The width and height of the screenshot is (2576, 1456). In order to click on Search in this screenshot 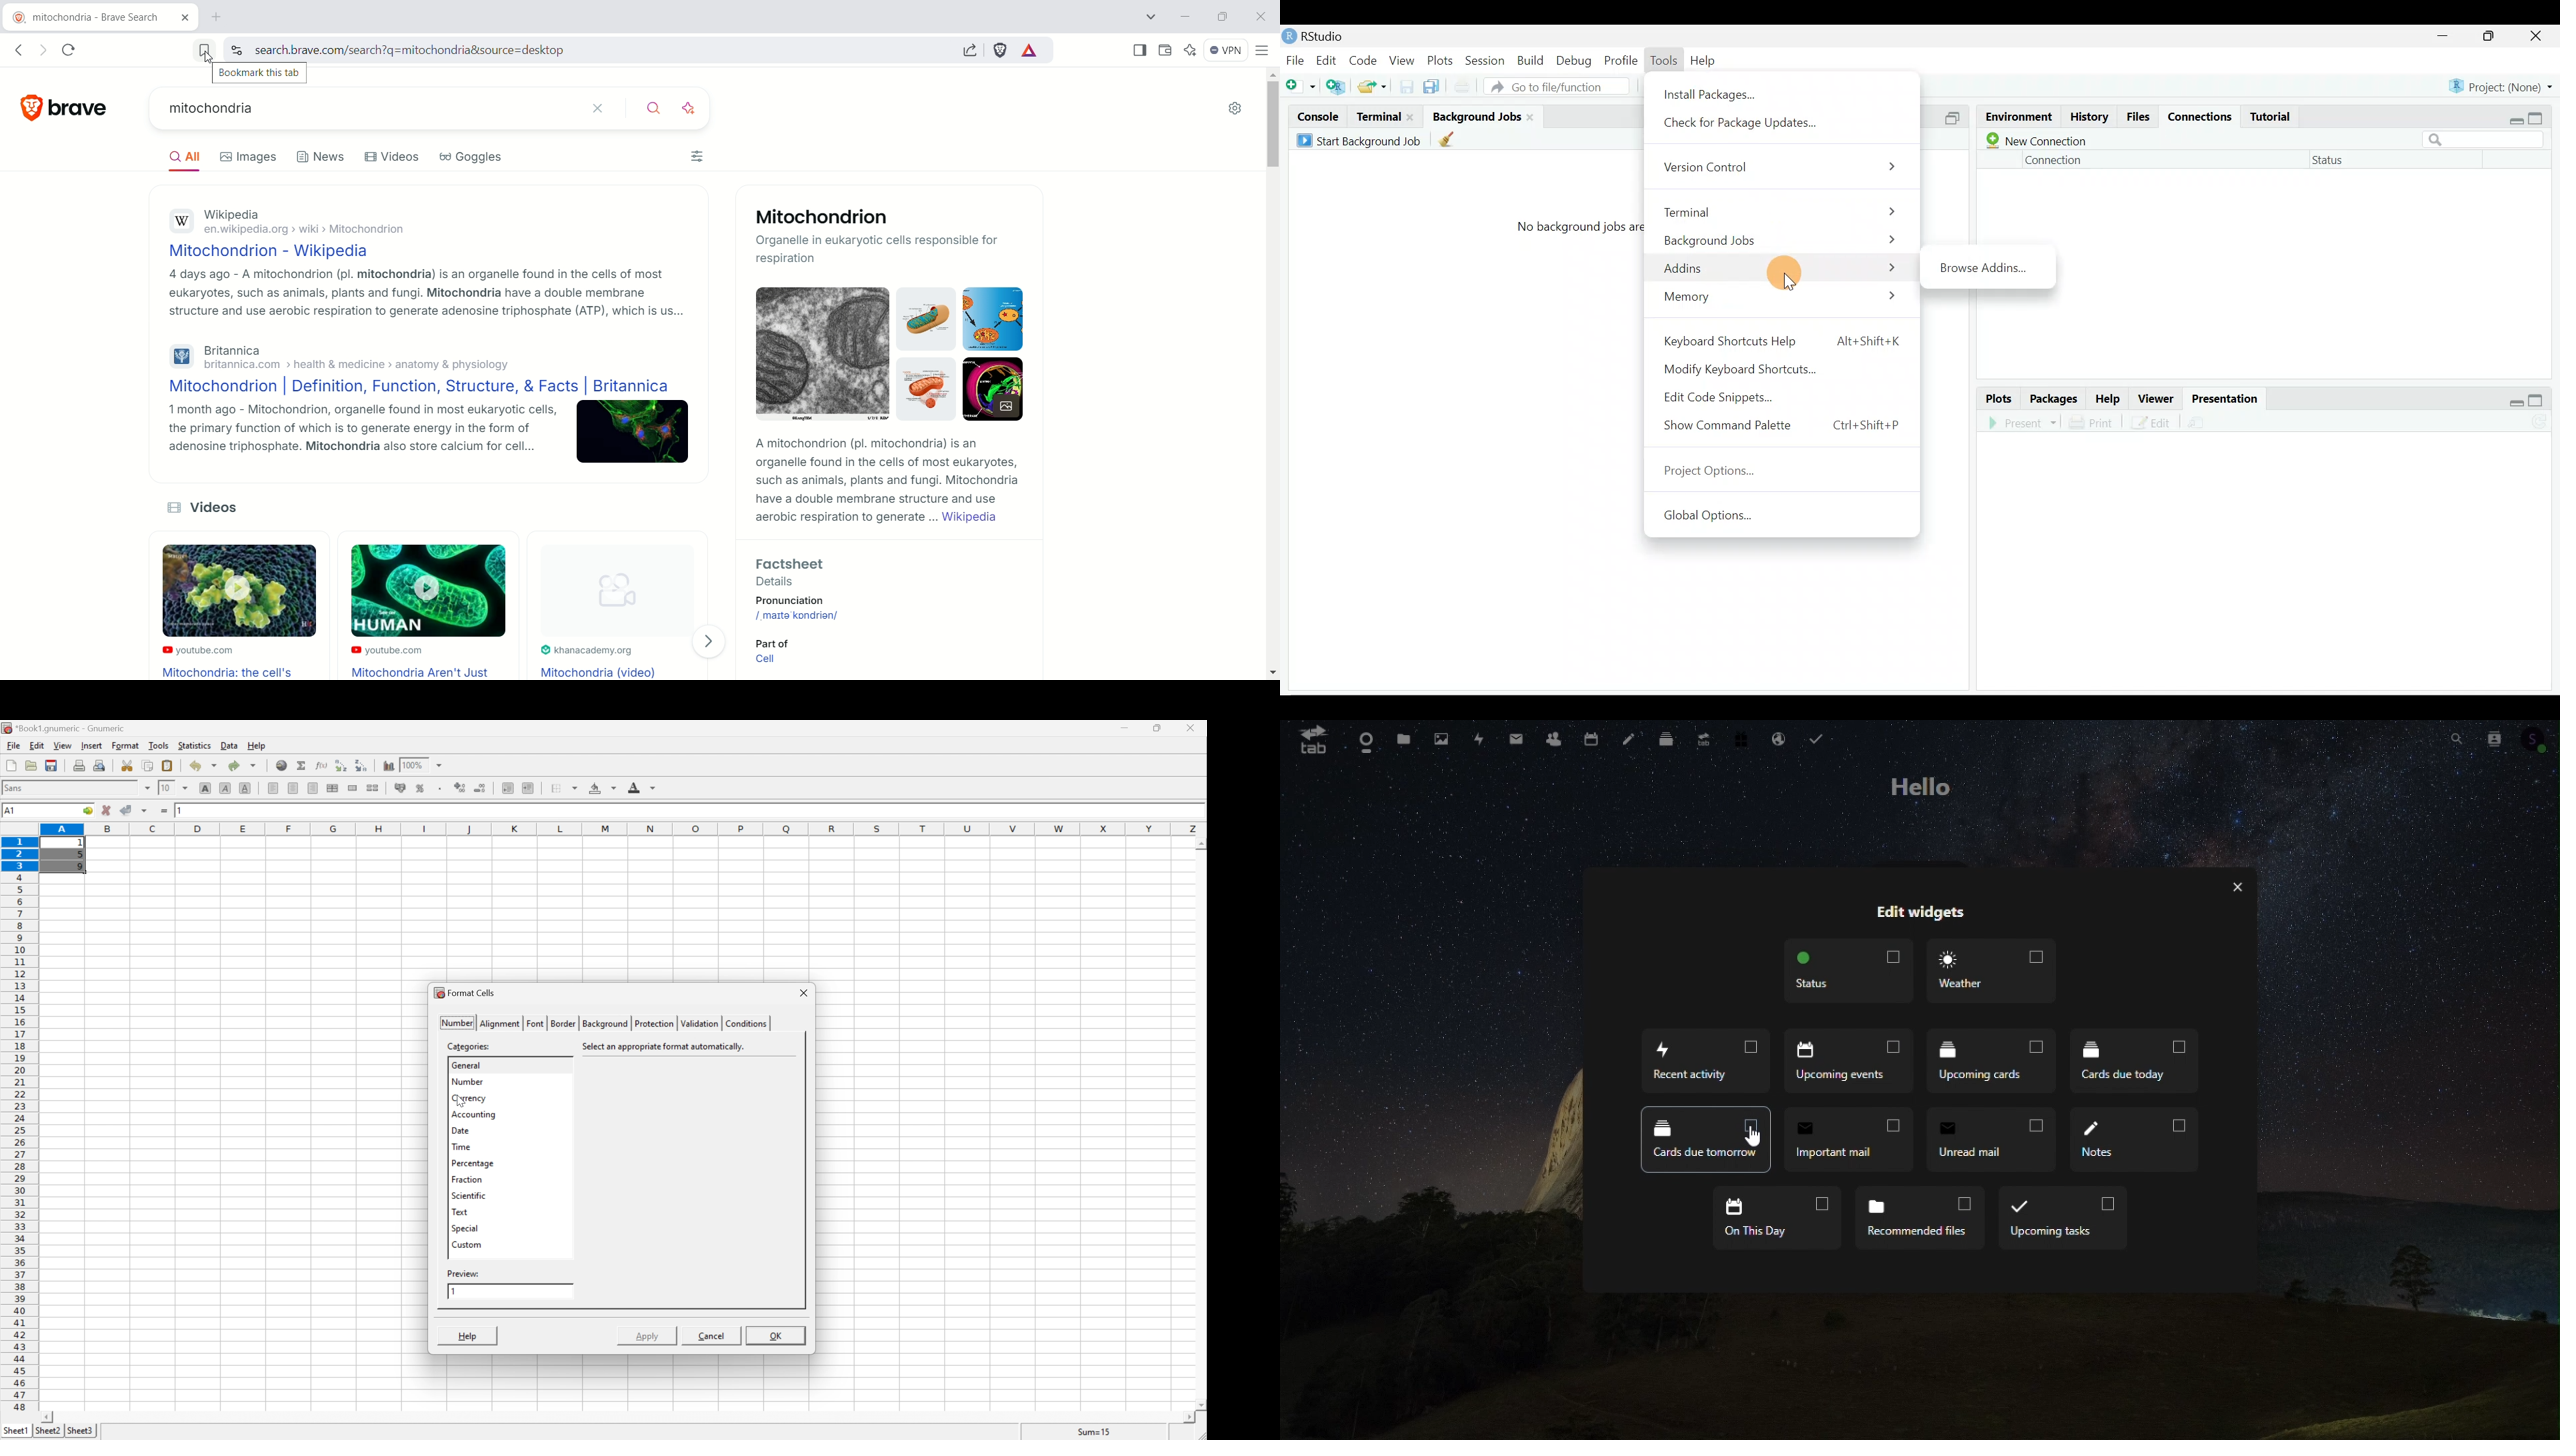, I will do `click(2450, 737)`.